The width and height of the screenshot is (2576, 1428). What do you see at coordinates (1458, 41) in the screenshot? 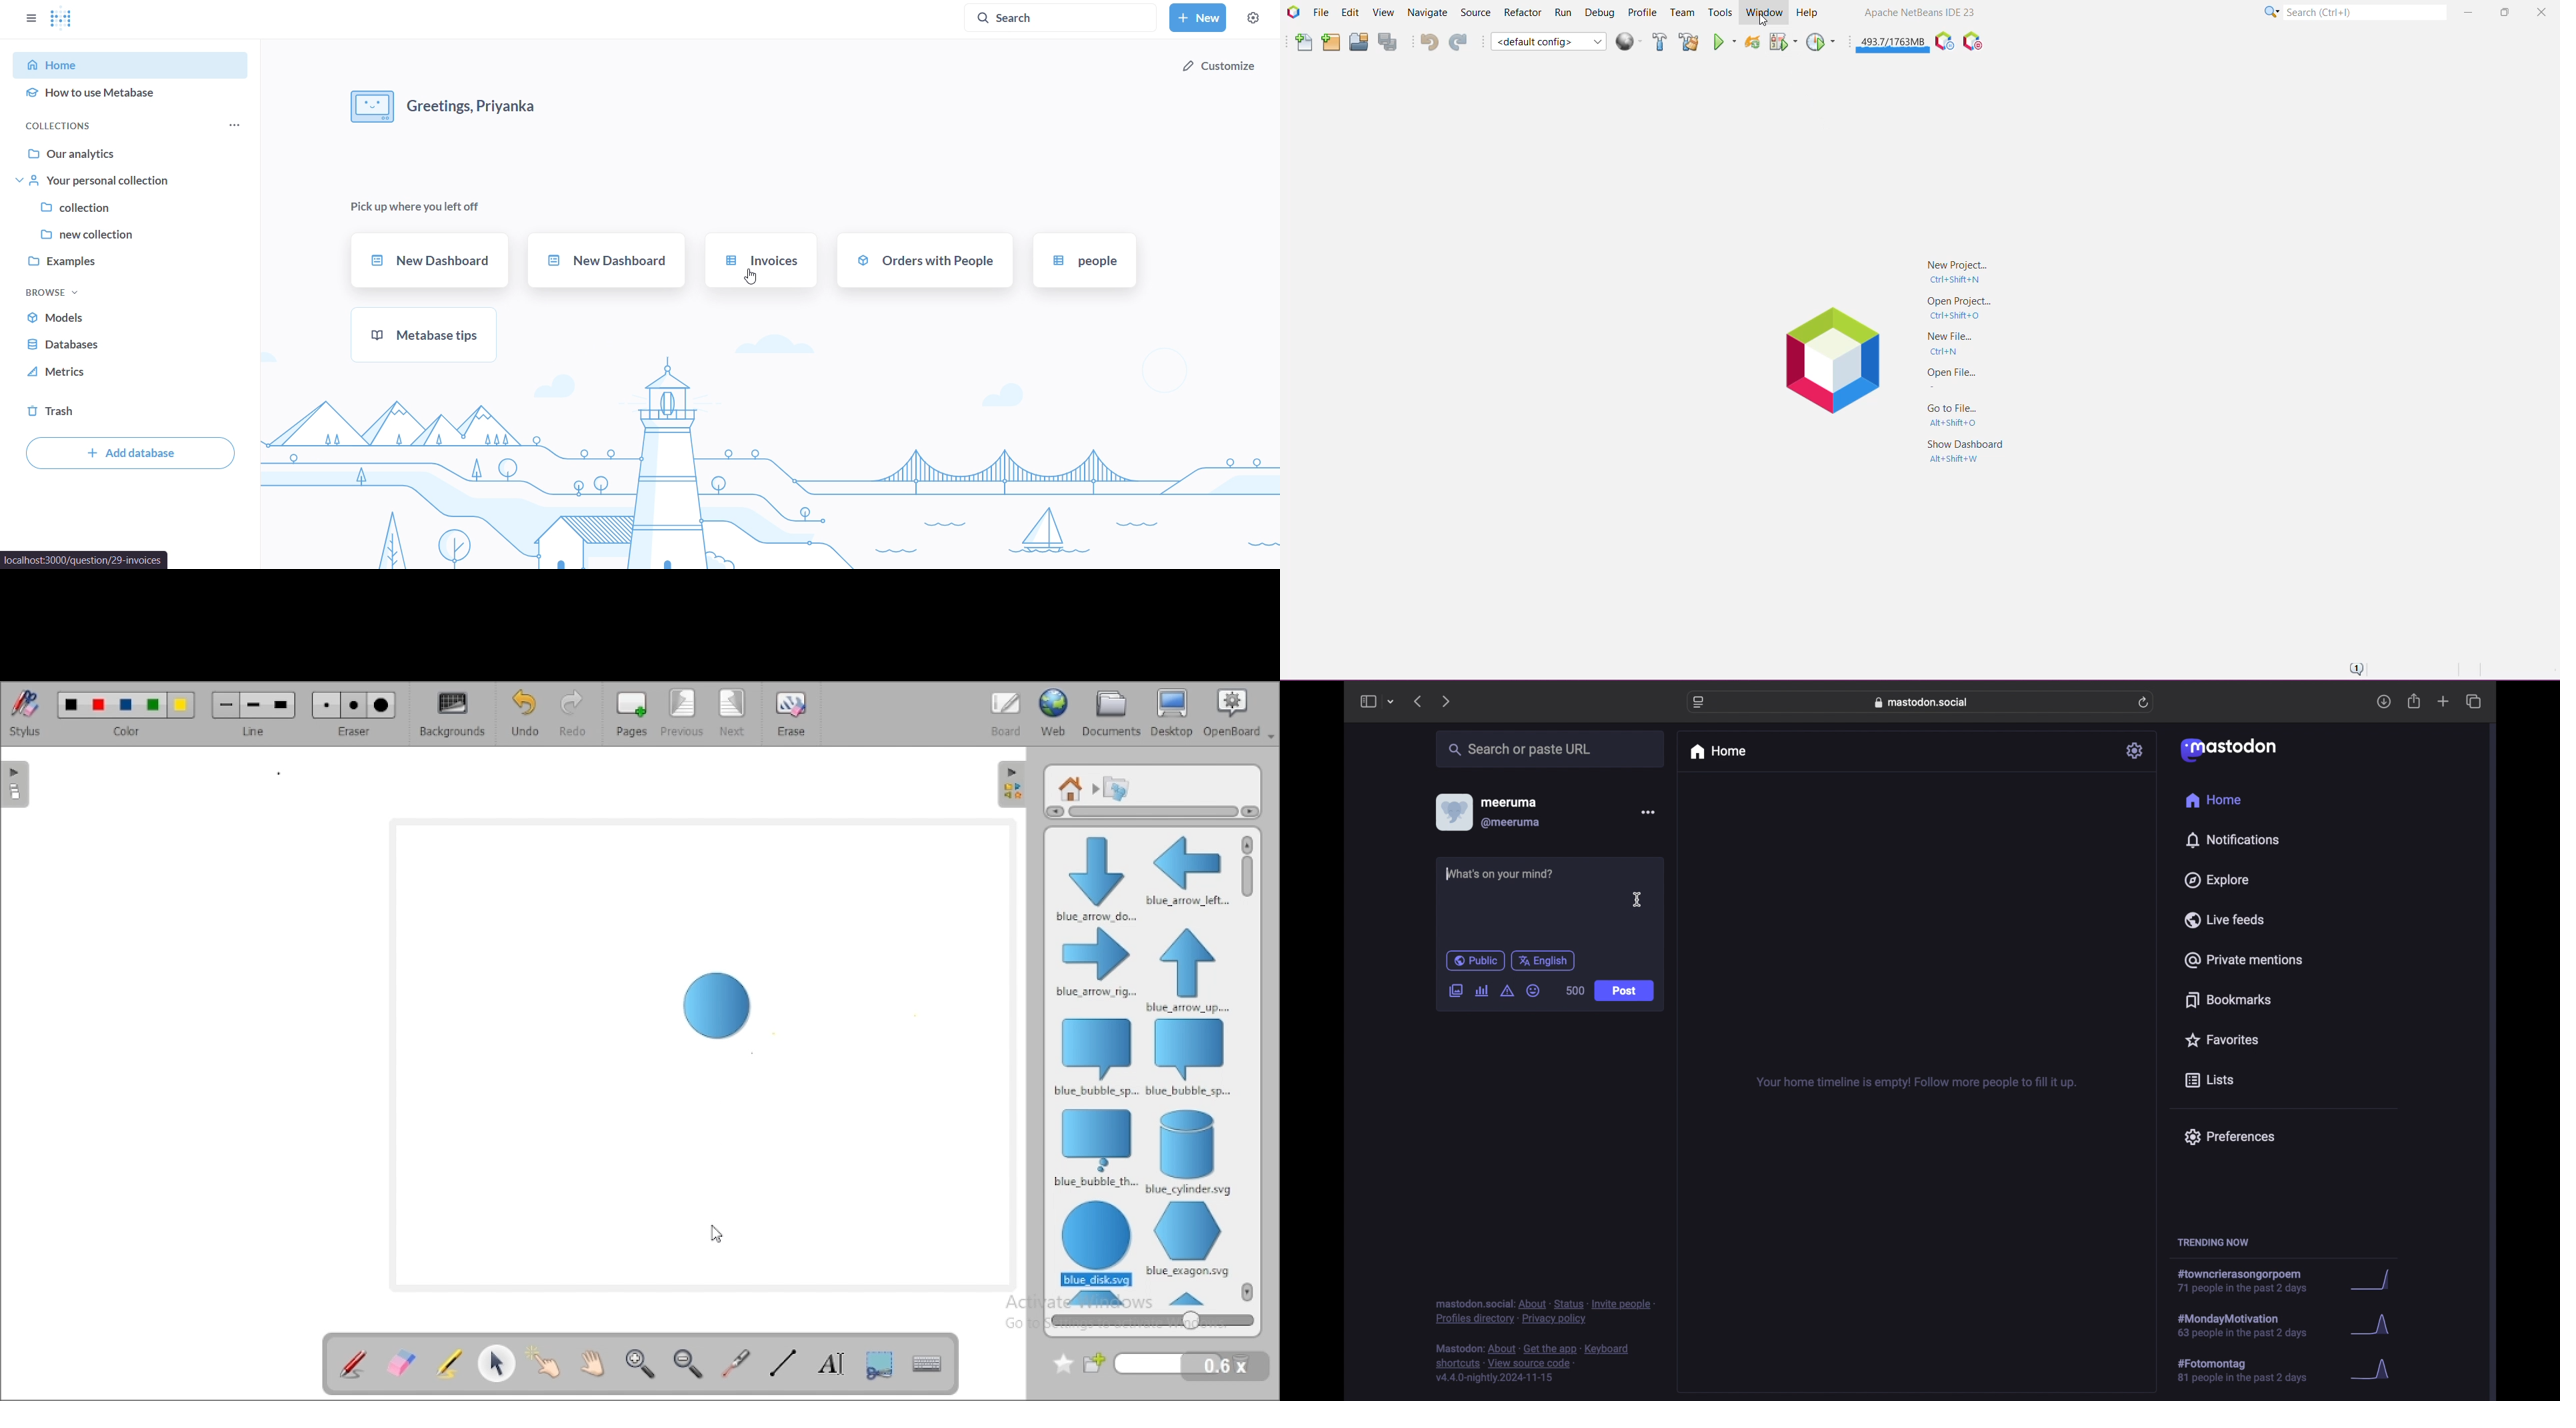
I see `Redo` at bounding box center [1458, 41].